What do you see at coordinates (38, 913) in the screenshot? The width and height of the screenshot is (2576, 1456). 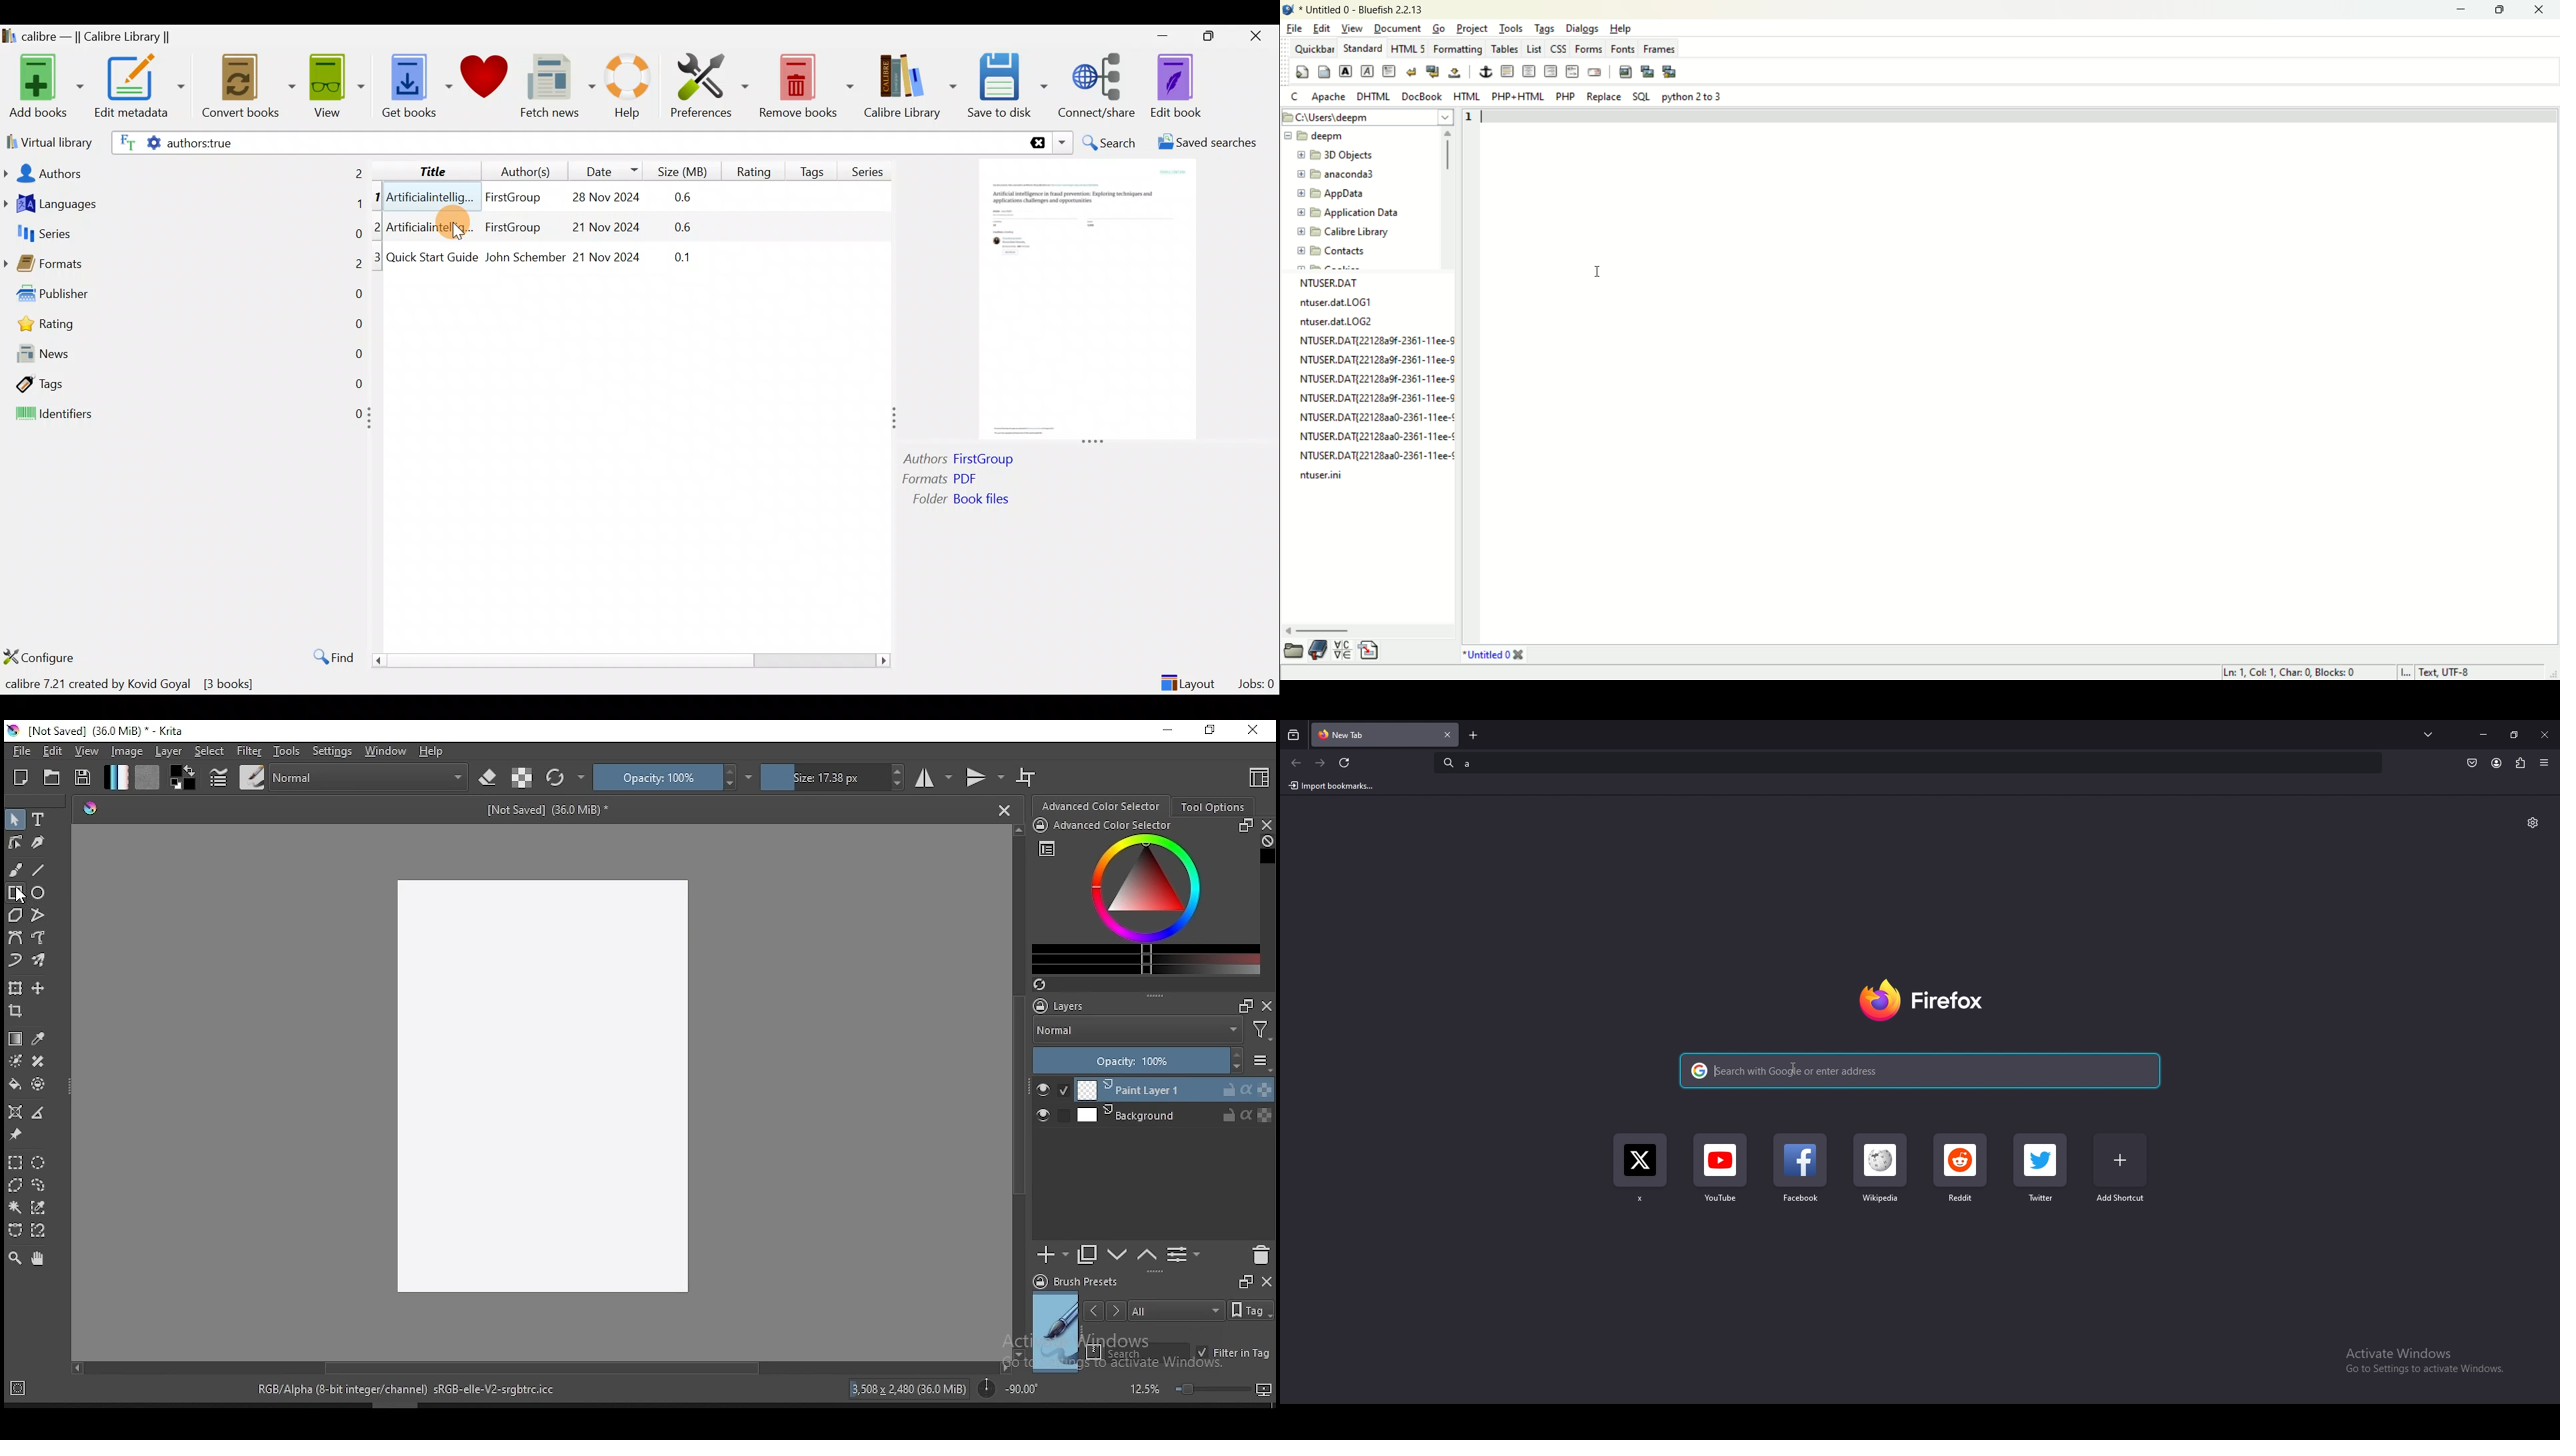 I see `polyline tool` at bounding box center [38, 913].